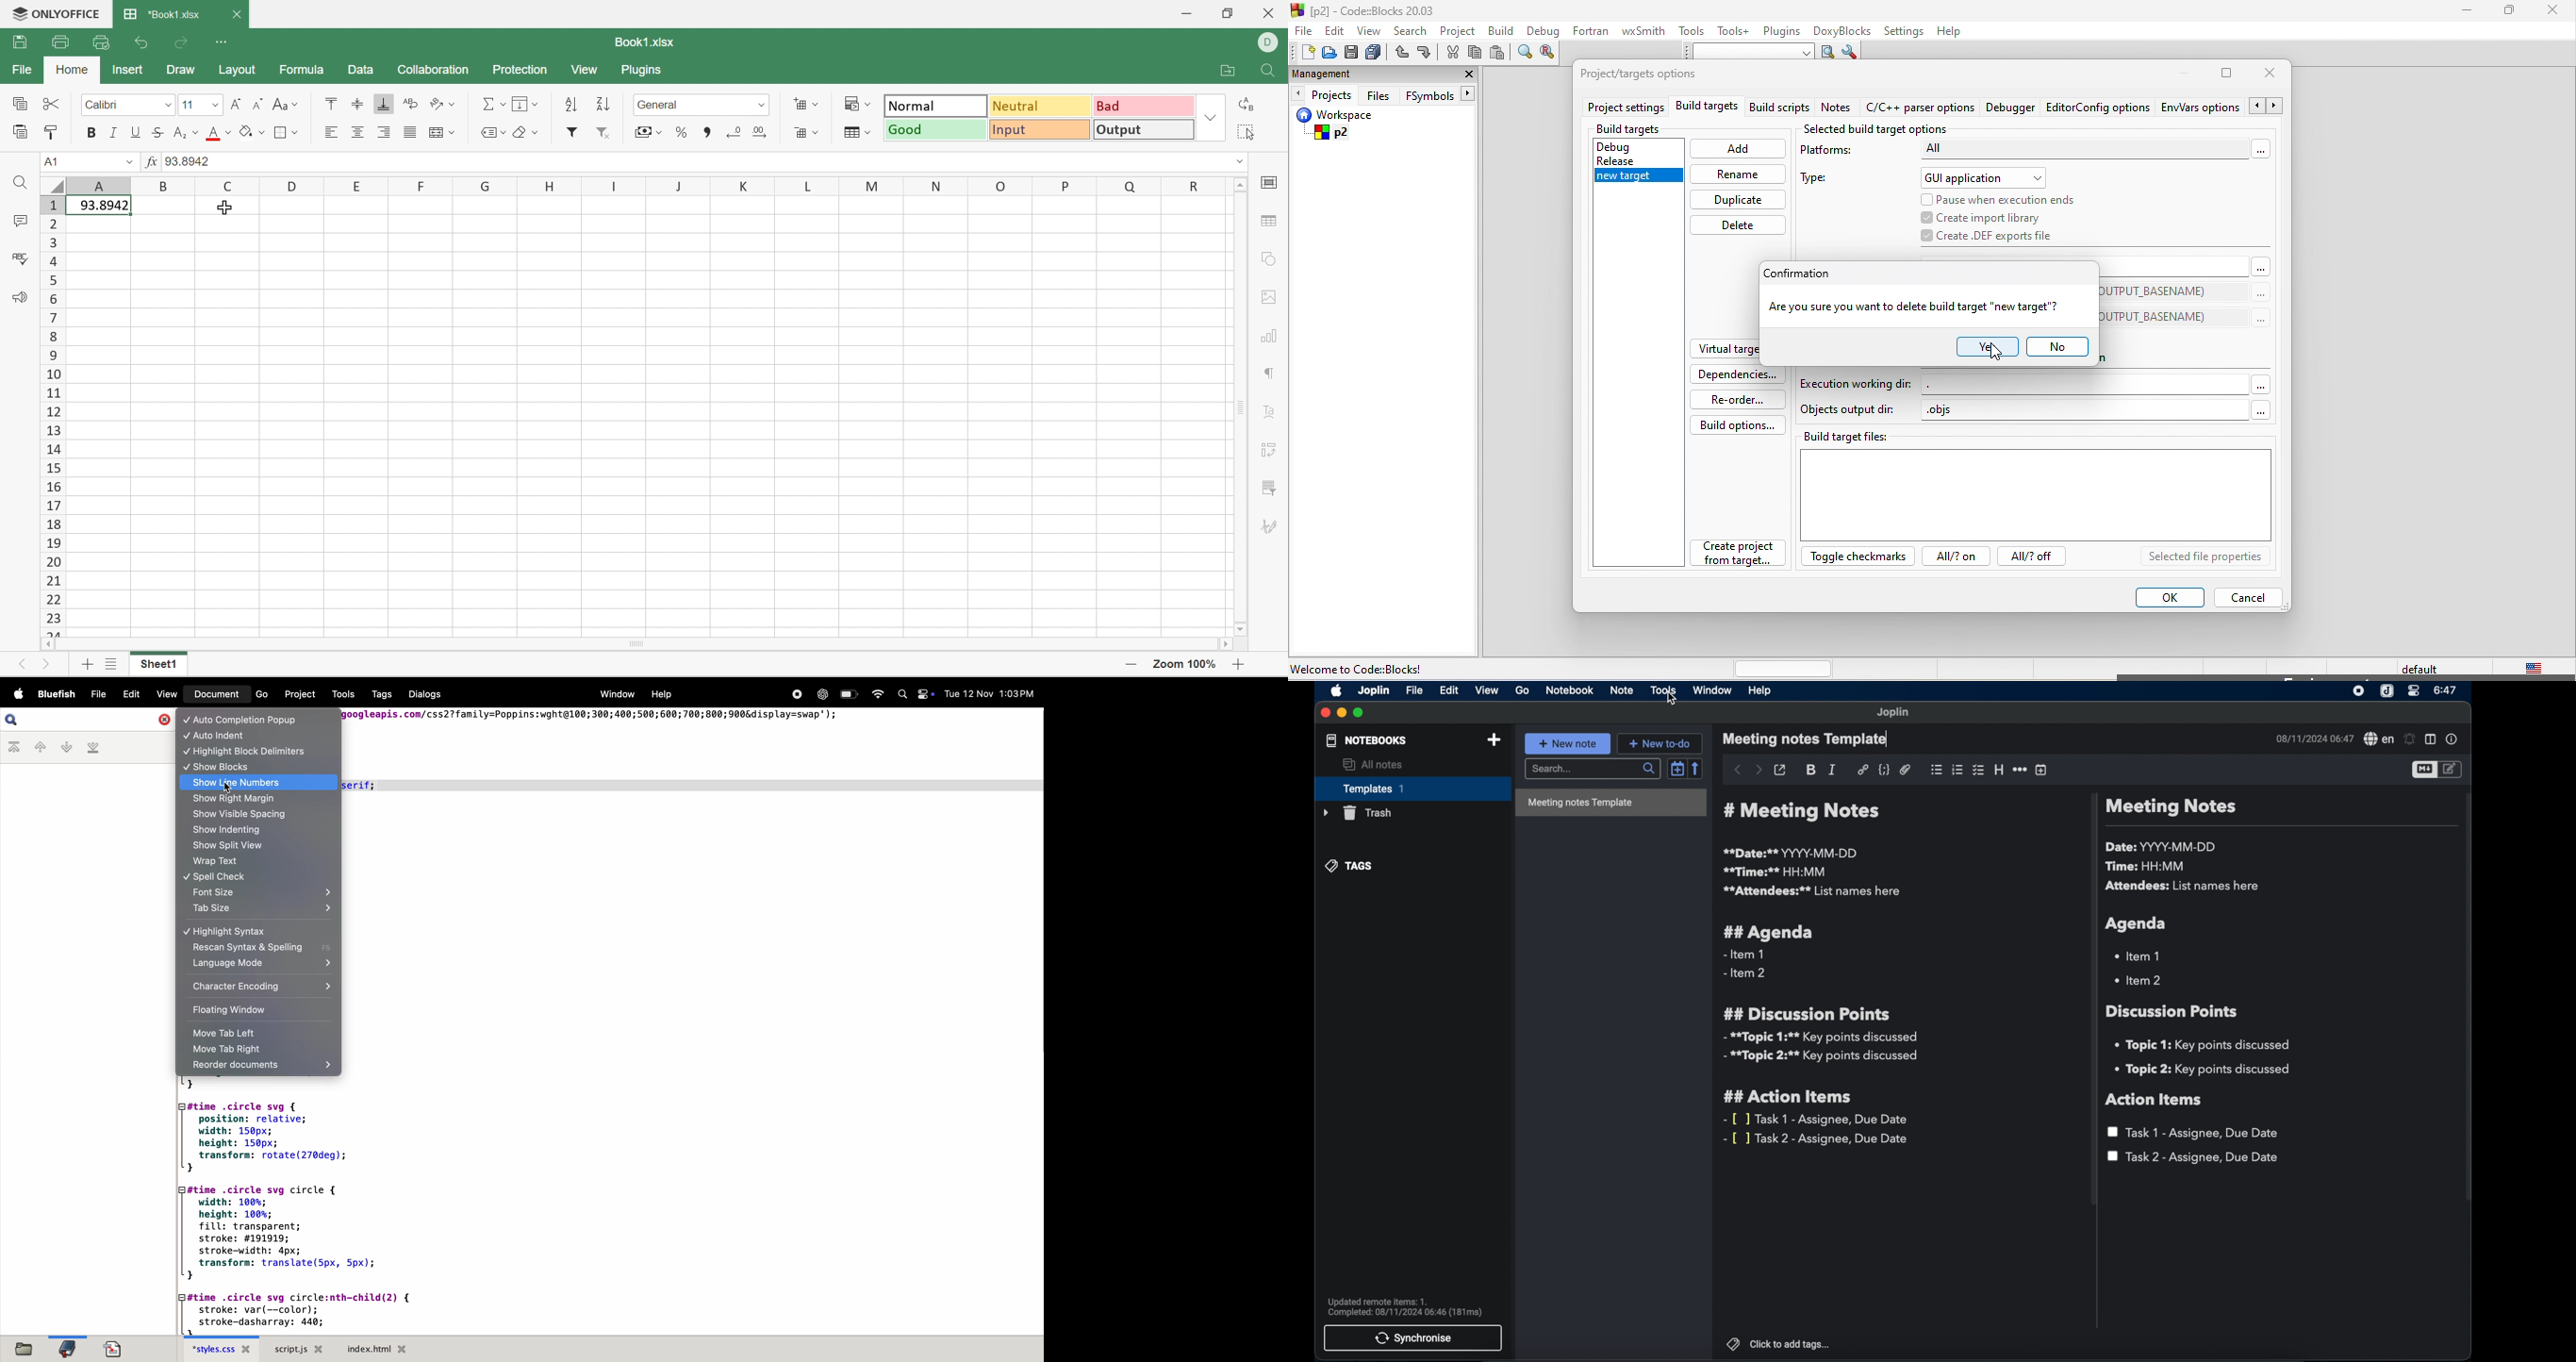 The height and width of the screenshot is (1372, 2576). I want to click on Wrap text, so click(409, 105).